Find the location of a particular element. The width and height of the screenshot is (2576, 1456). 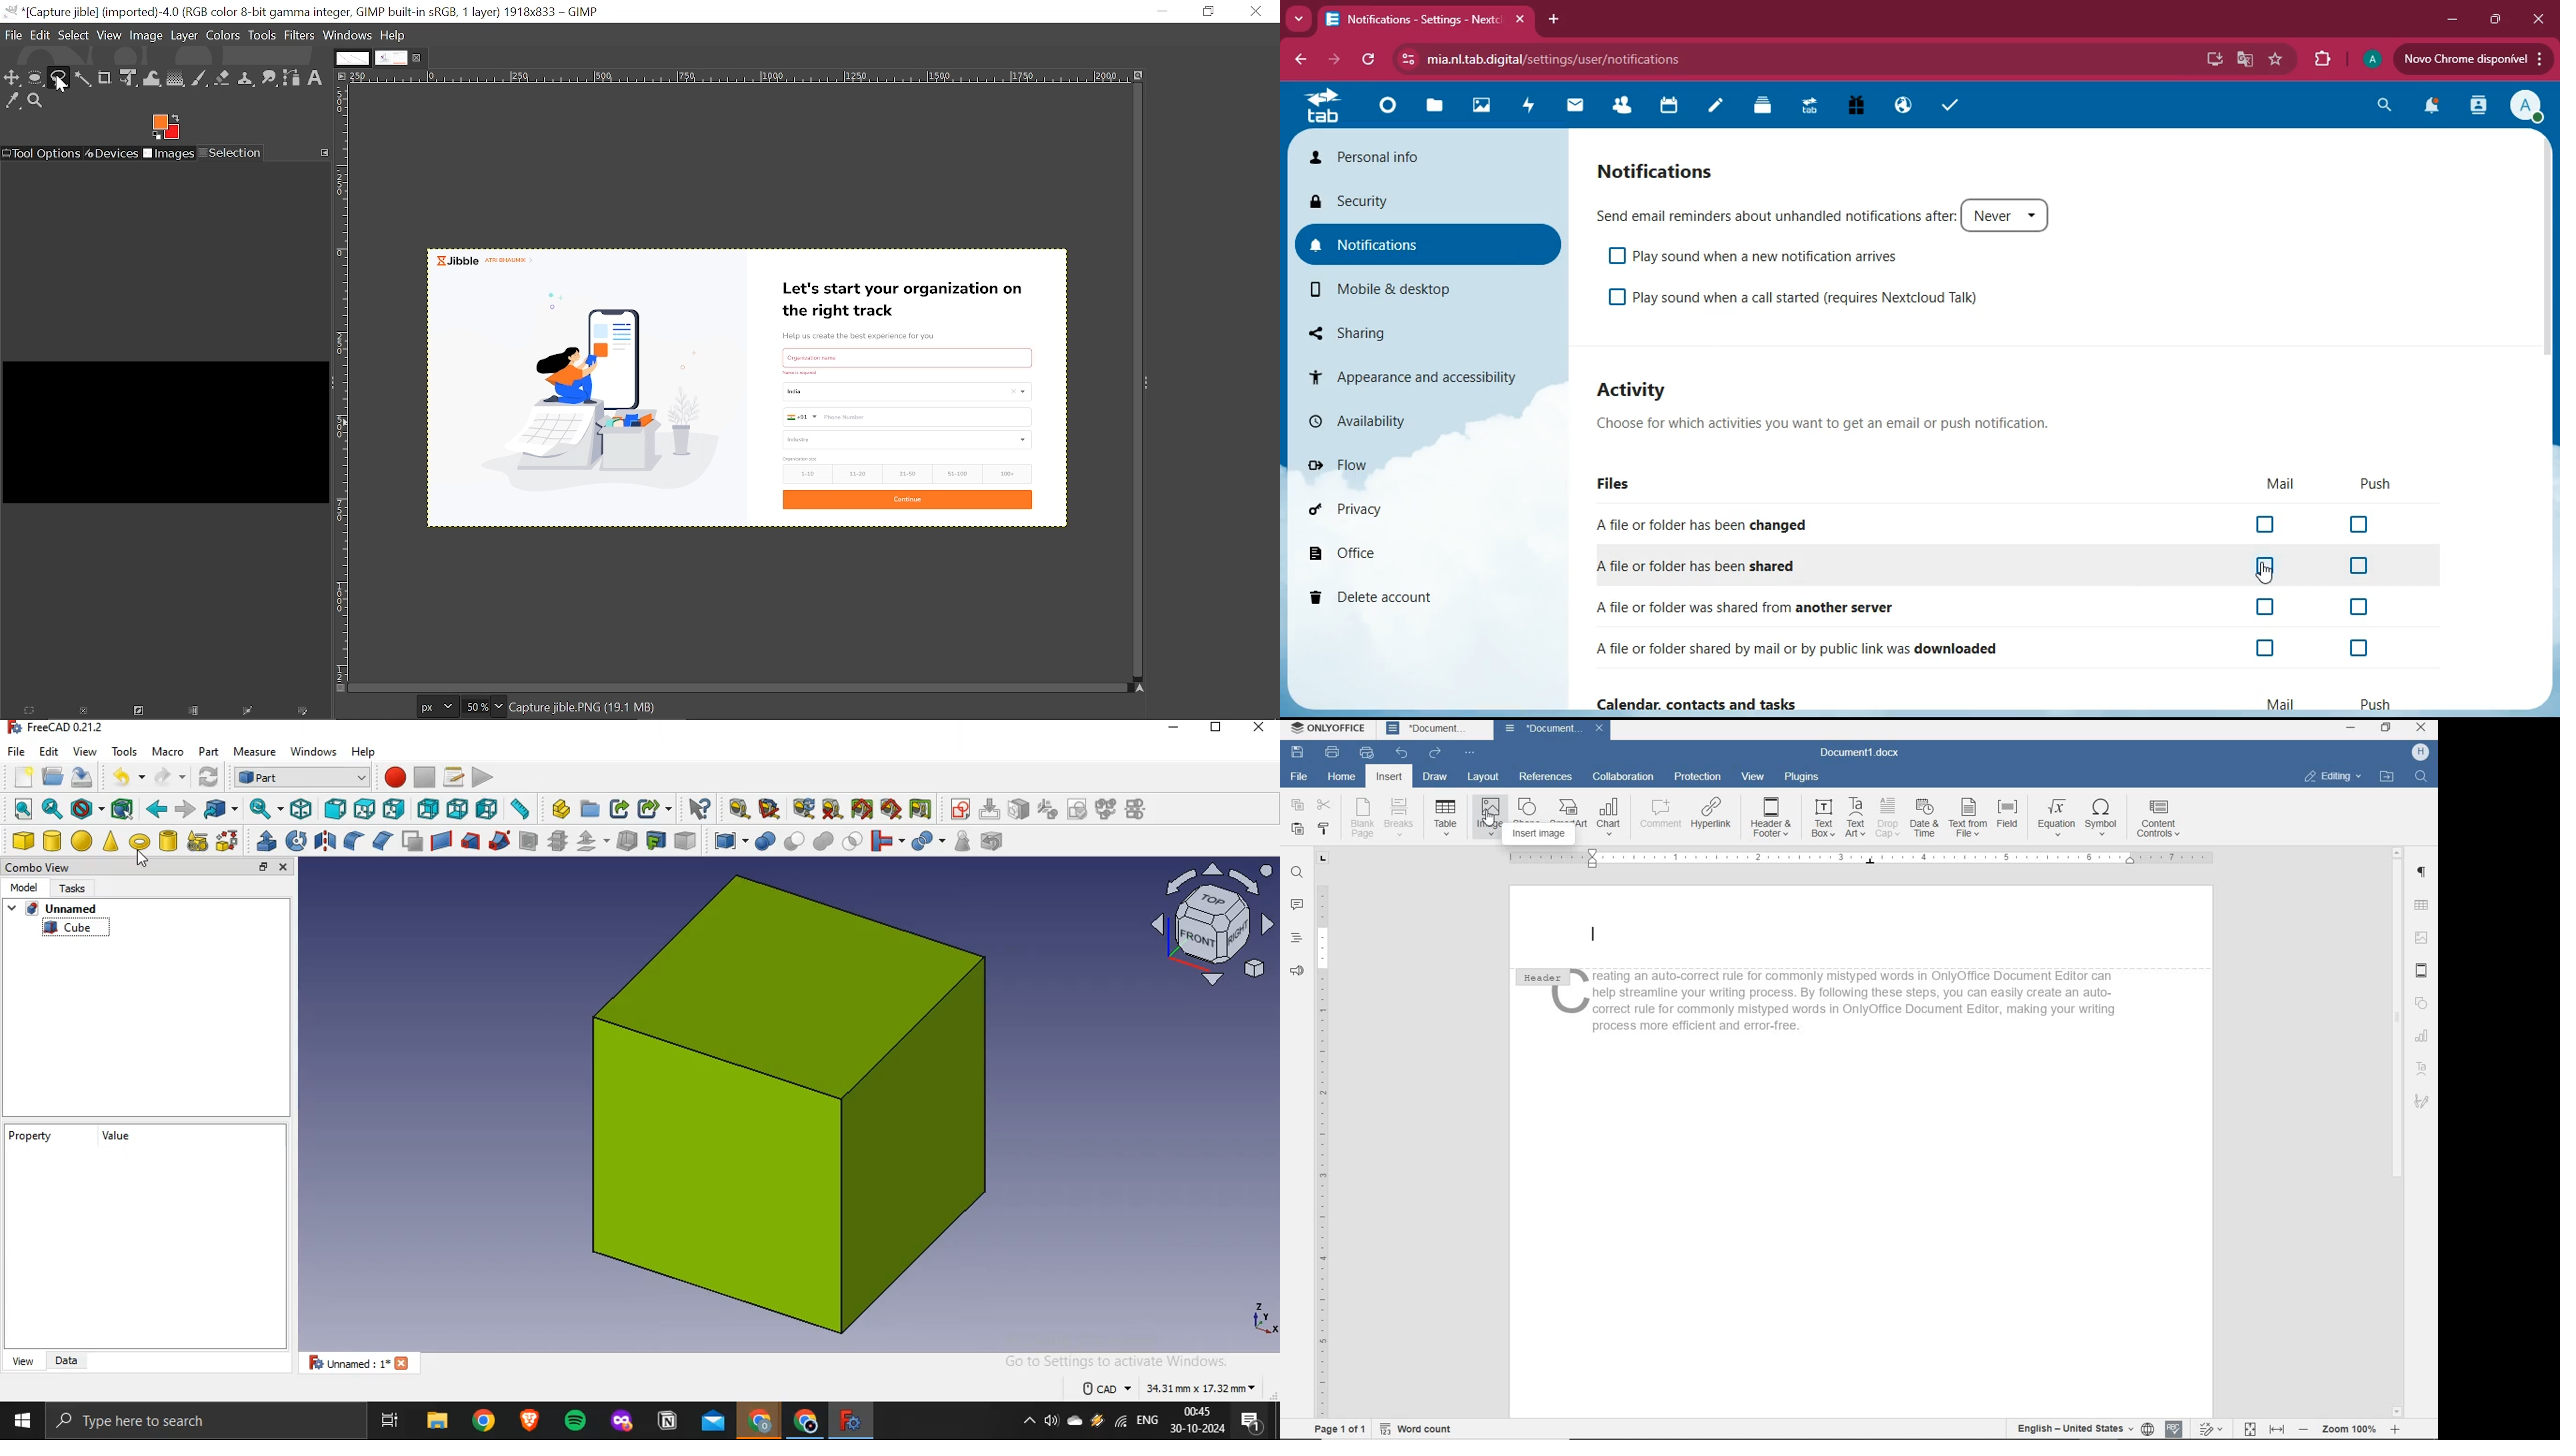

close is located at coordinates (1258, 728).